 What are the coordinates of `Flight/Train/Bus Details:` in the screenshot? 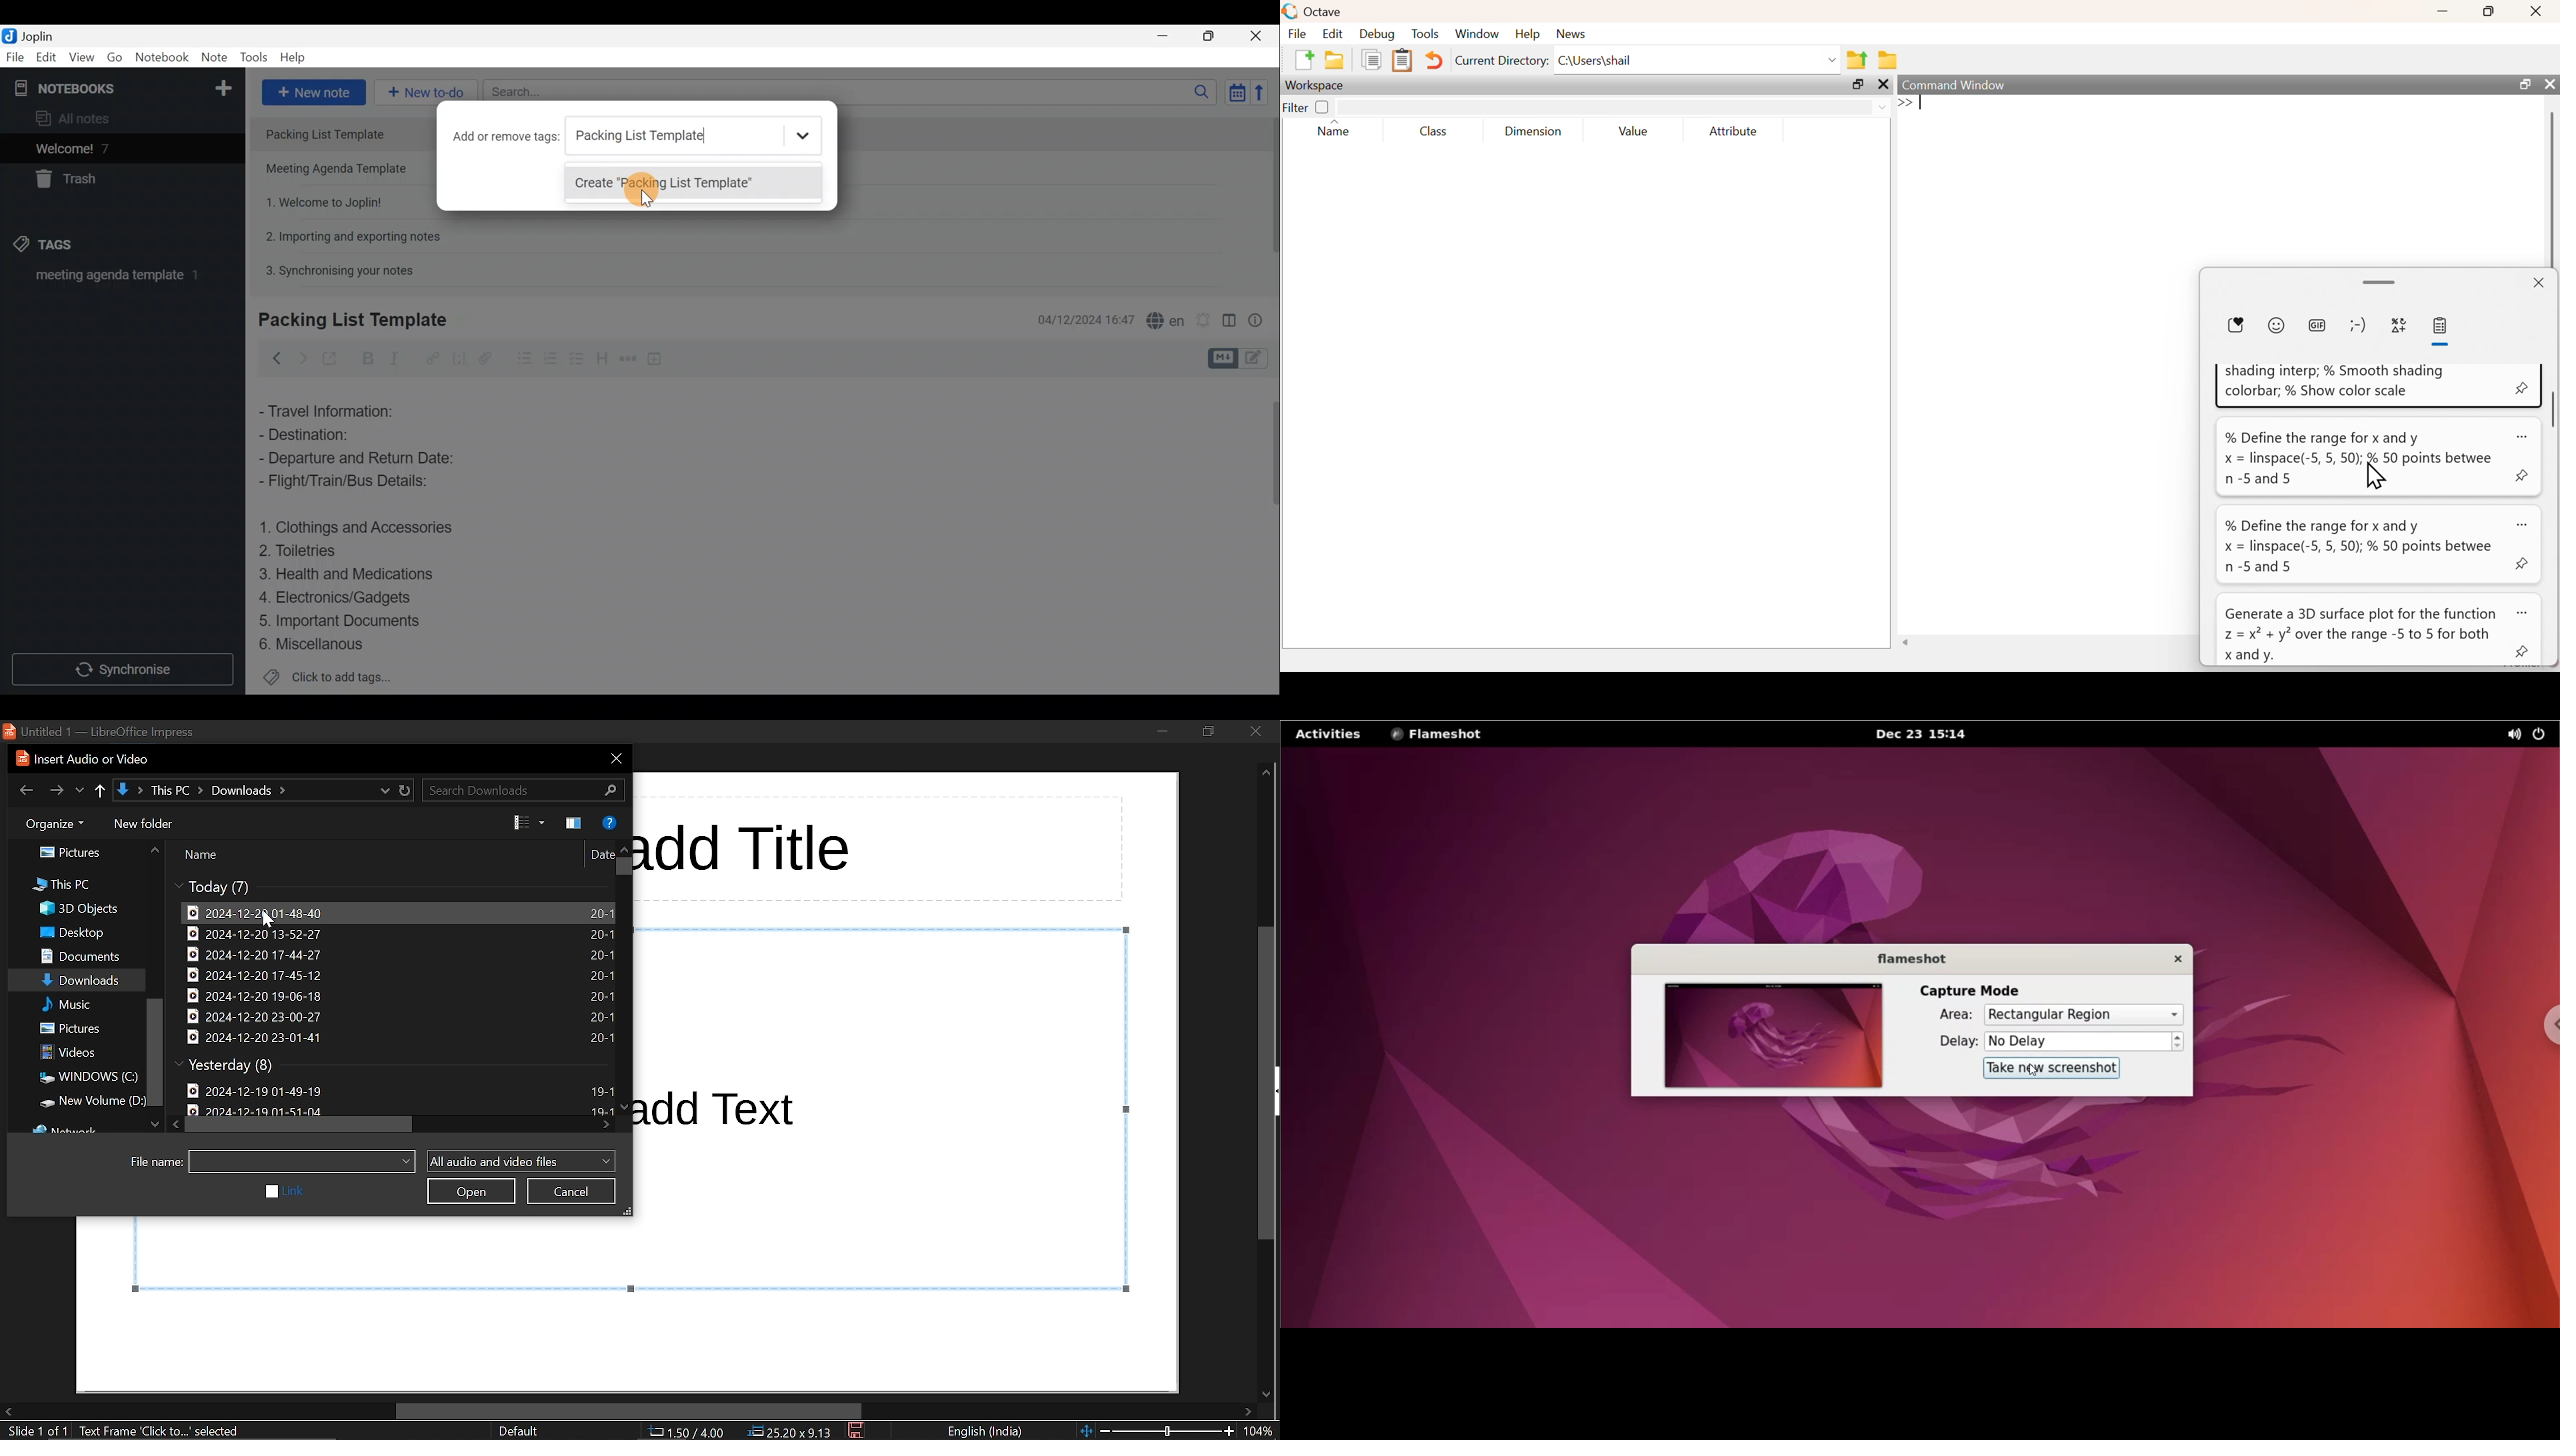 It's located at (357, 485).